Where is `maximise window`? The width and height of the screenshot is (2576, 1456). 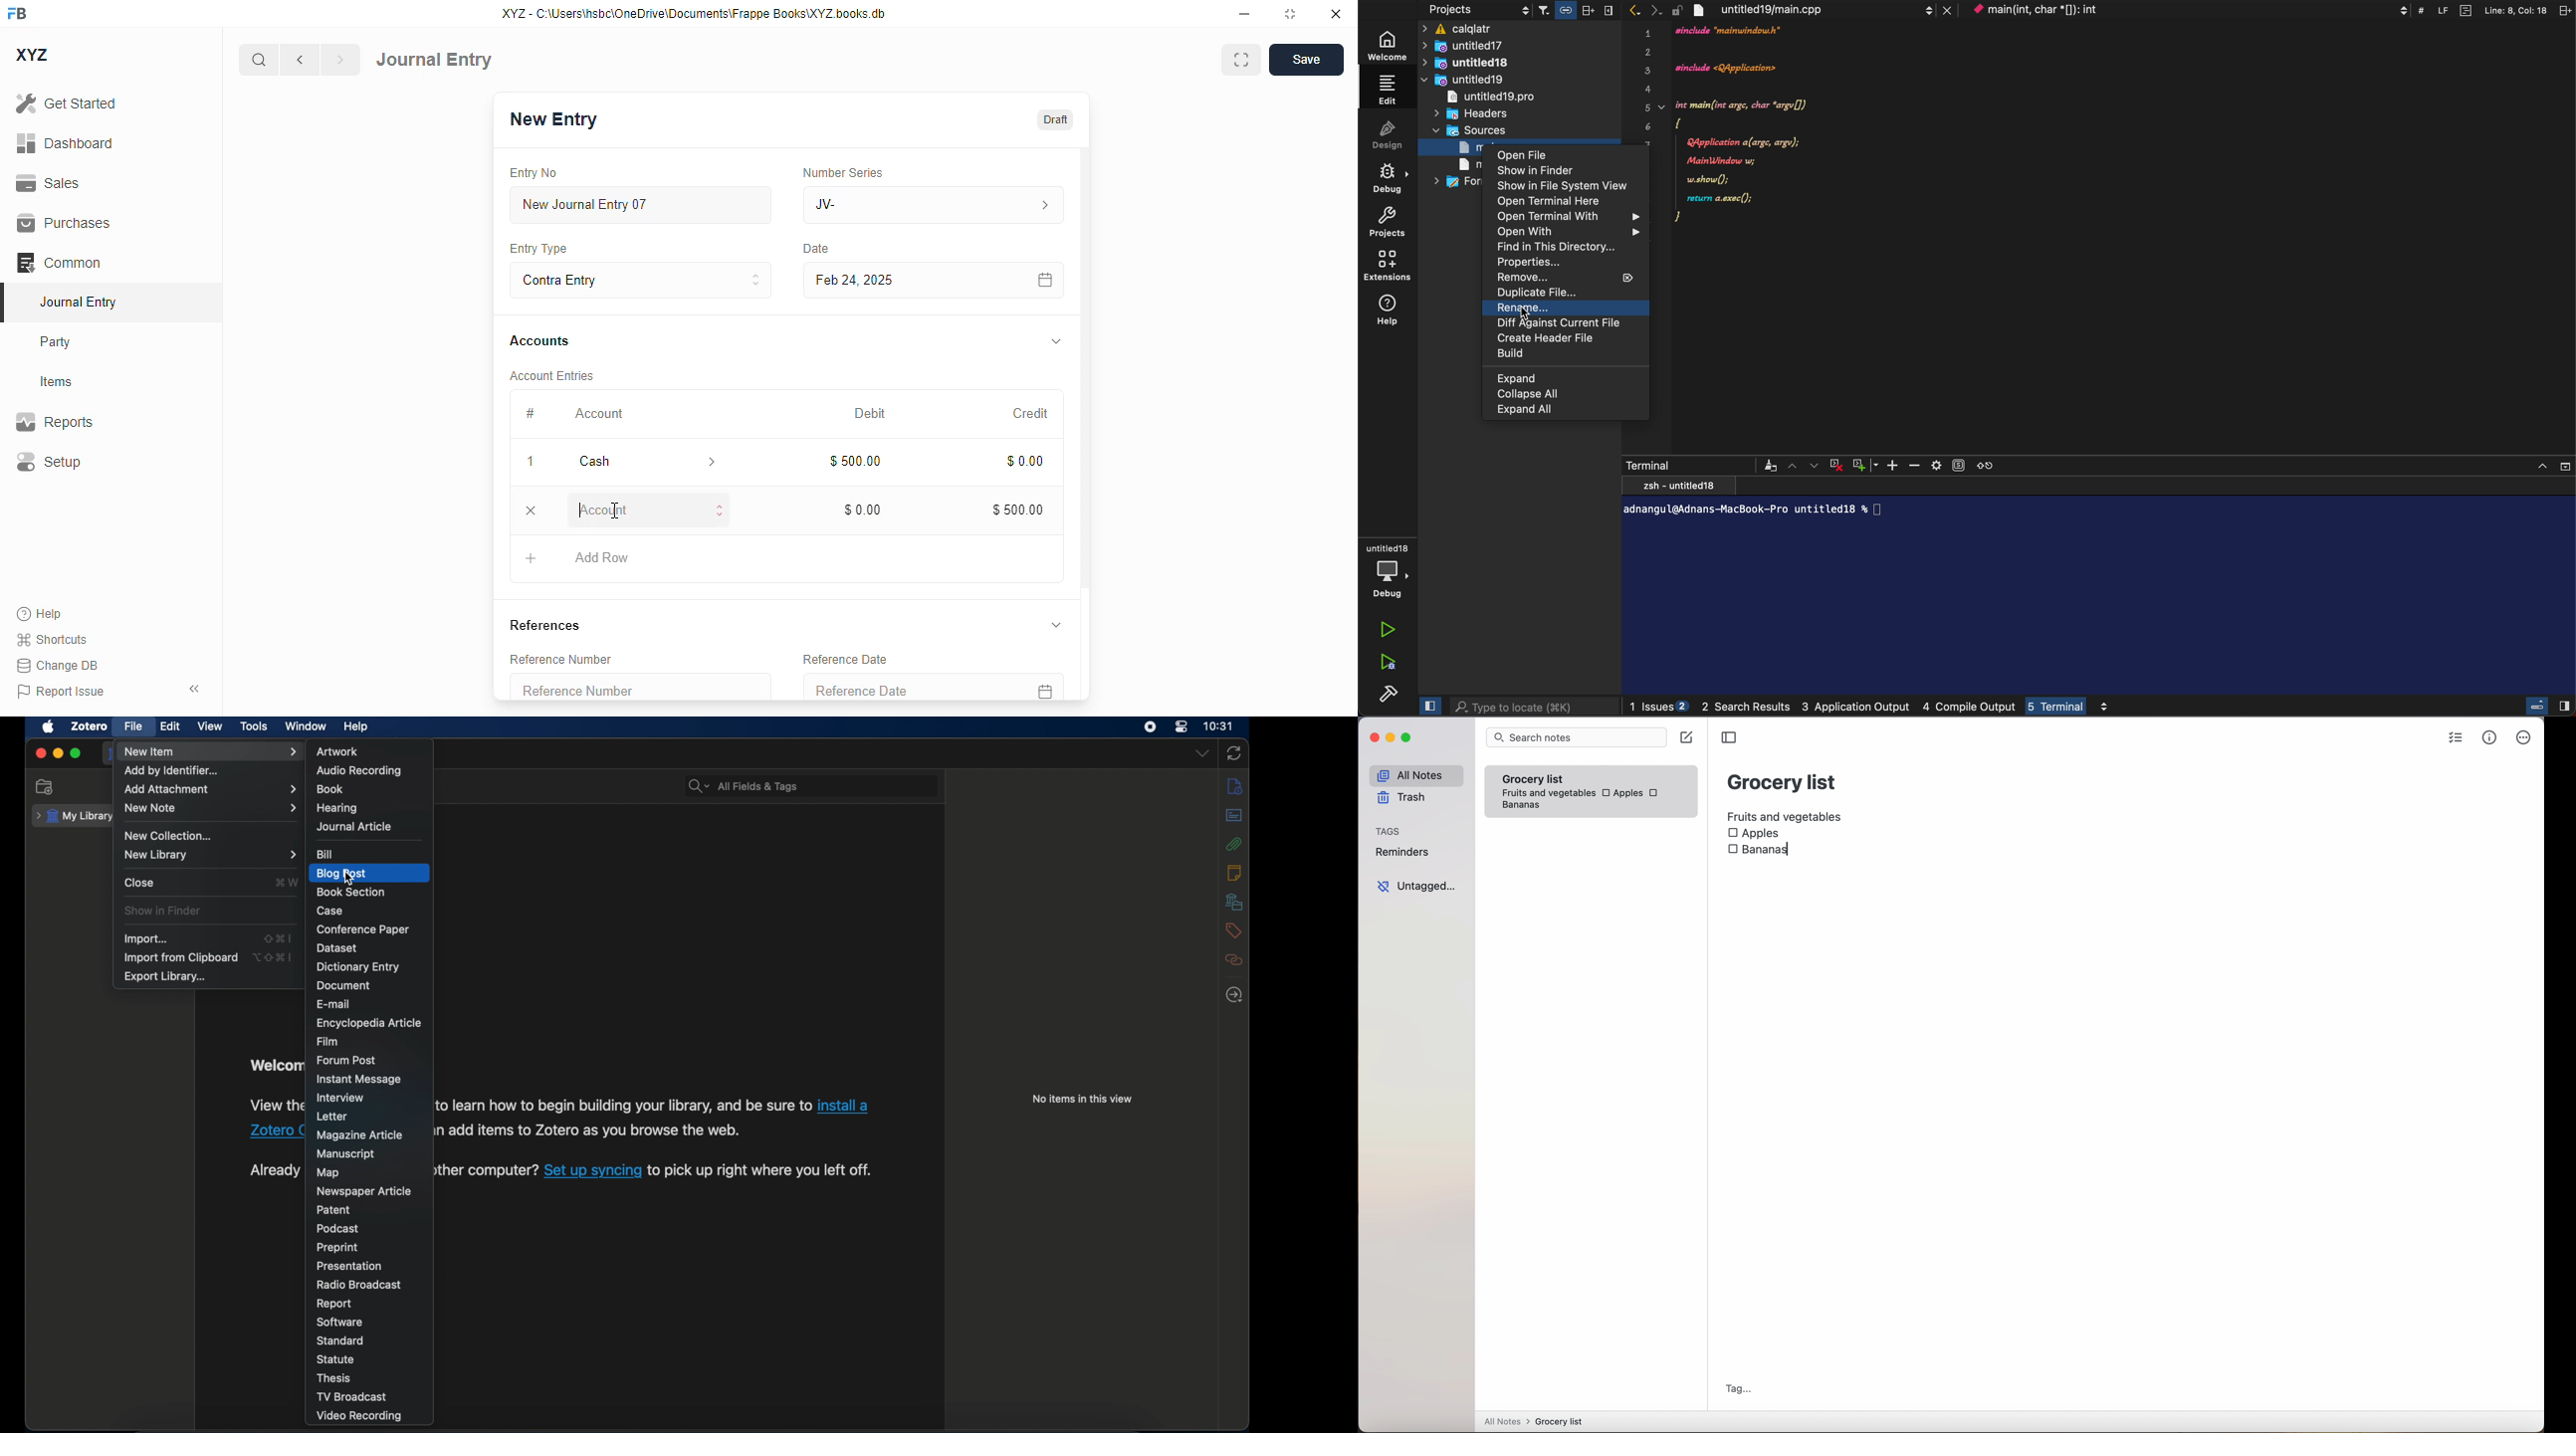
maximise window is located at coordinates (1241, 60).